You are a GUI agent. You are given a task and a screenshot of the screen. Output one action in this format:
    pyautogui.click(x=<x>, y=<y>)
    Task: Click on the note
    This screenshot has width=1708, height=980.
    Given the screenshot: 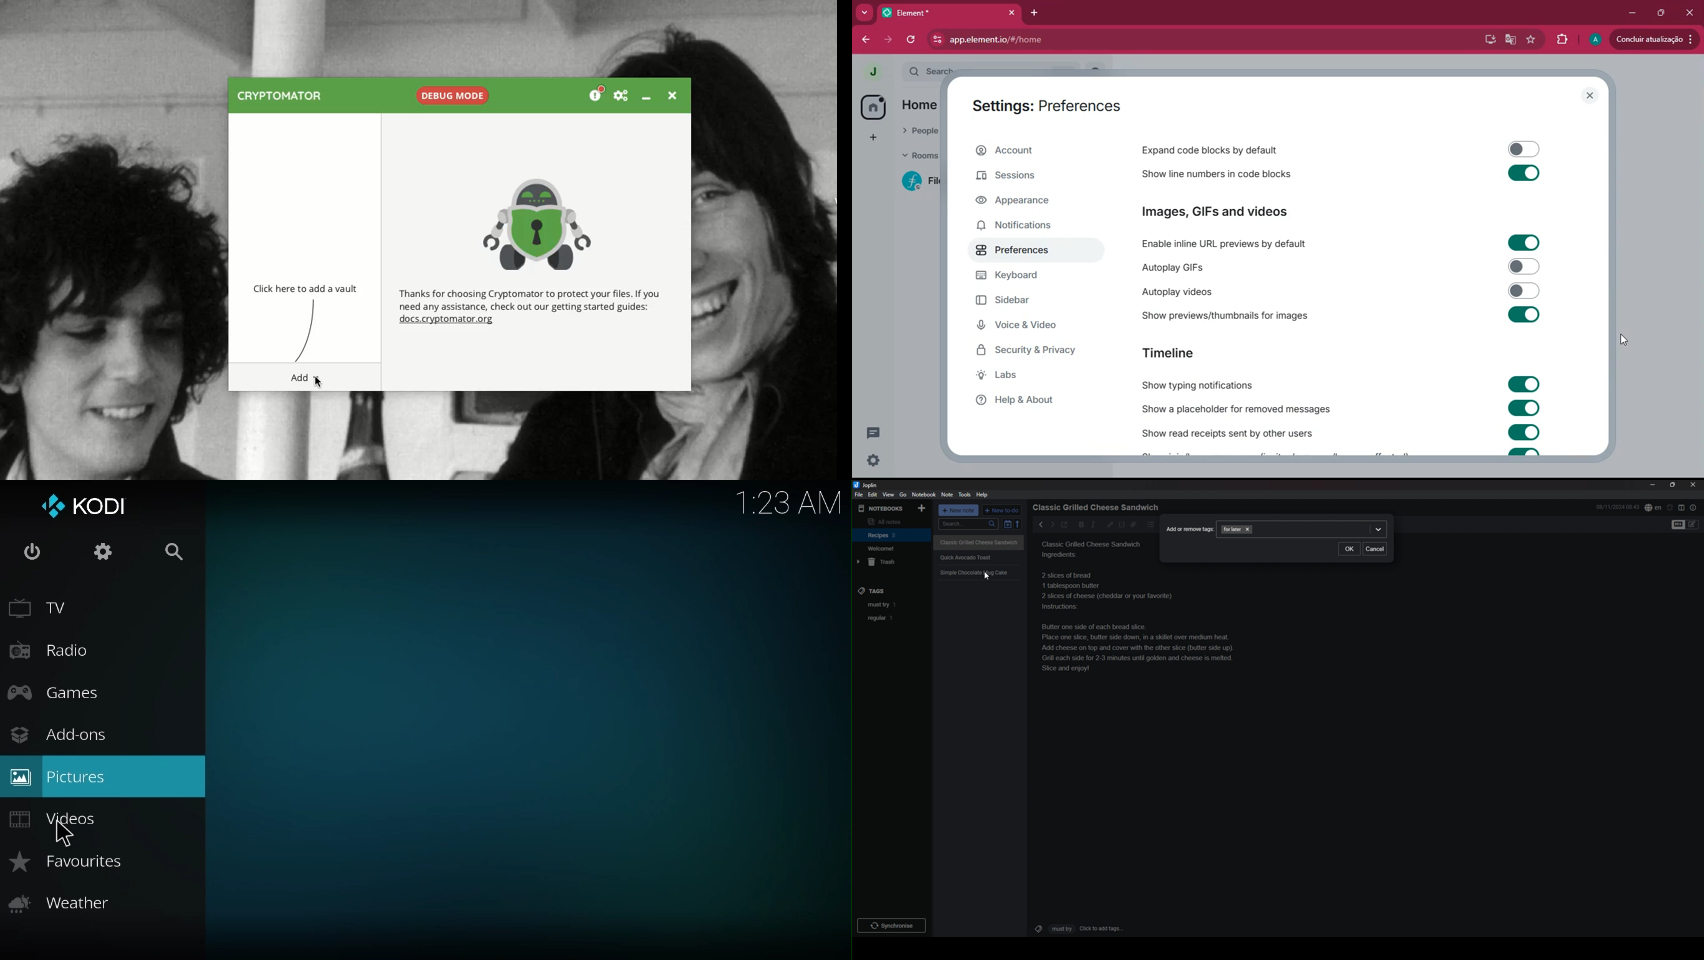 What is the action you would take?
    pyautogui.click(x=947, y=495)
    